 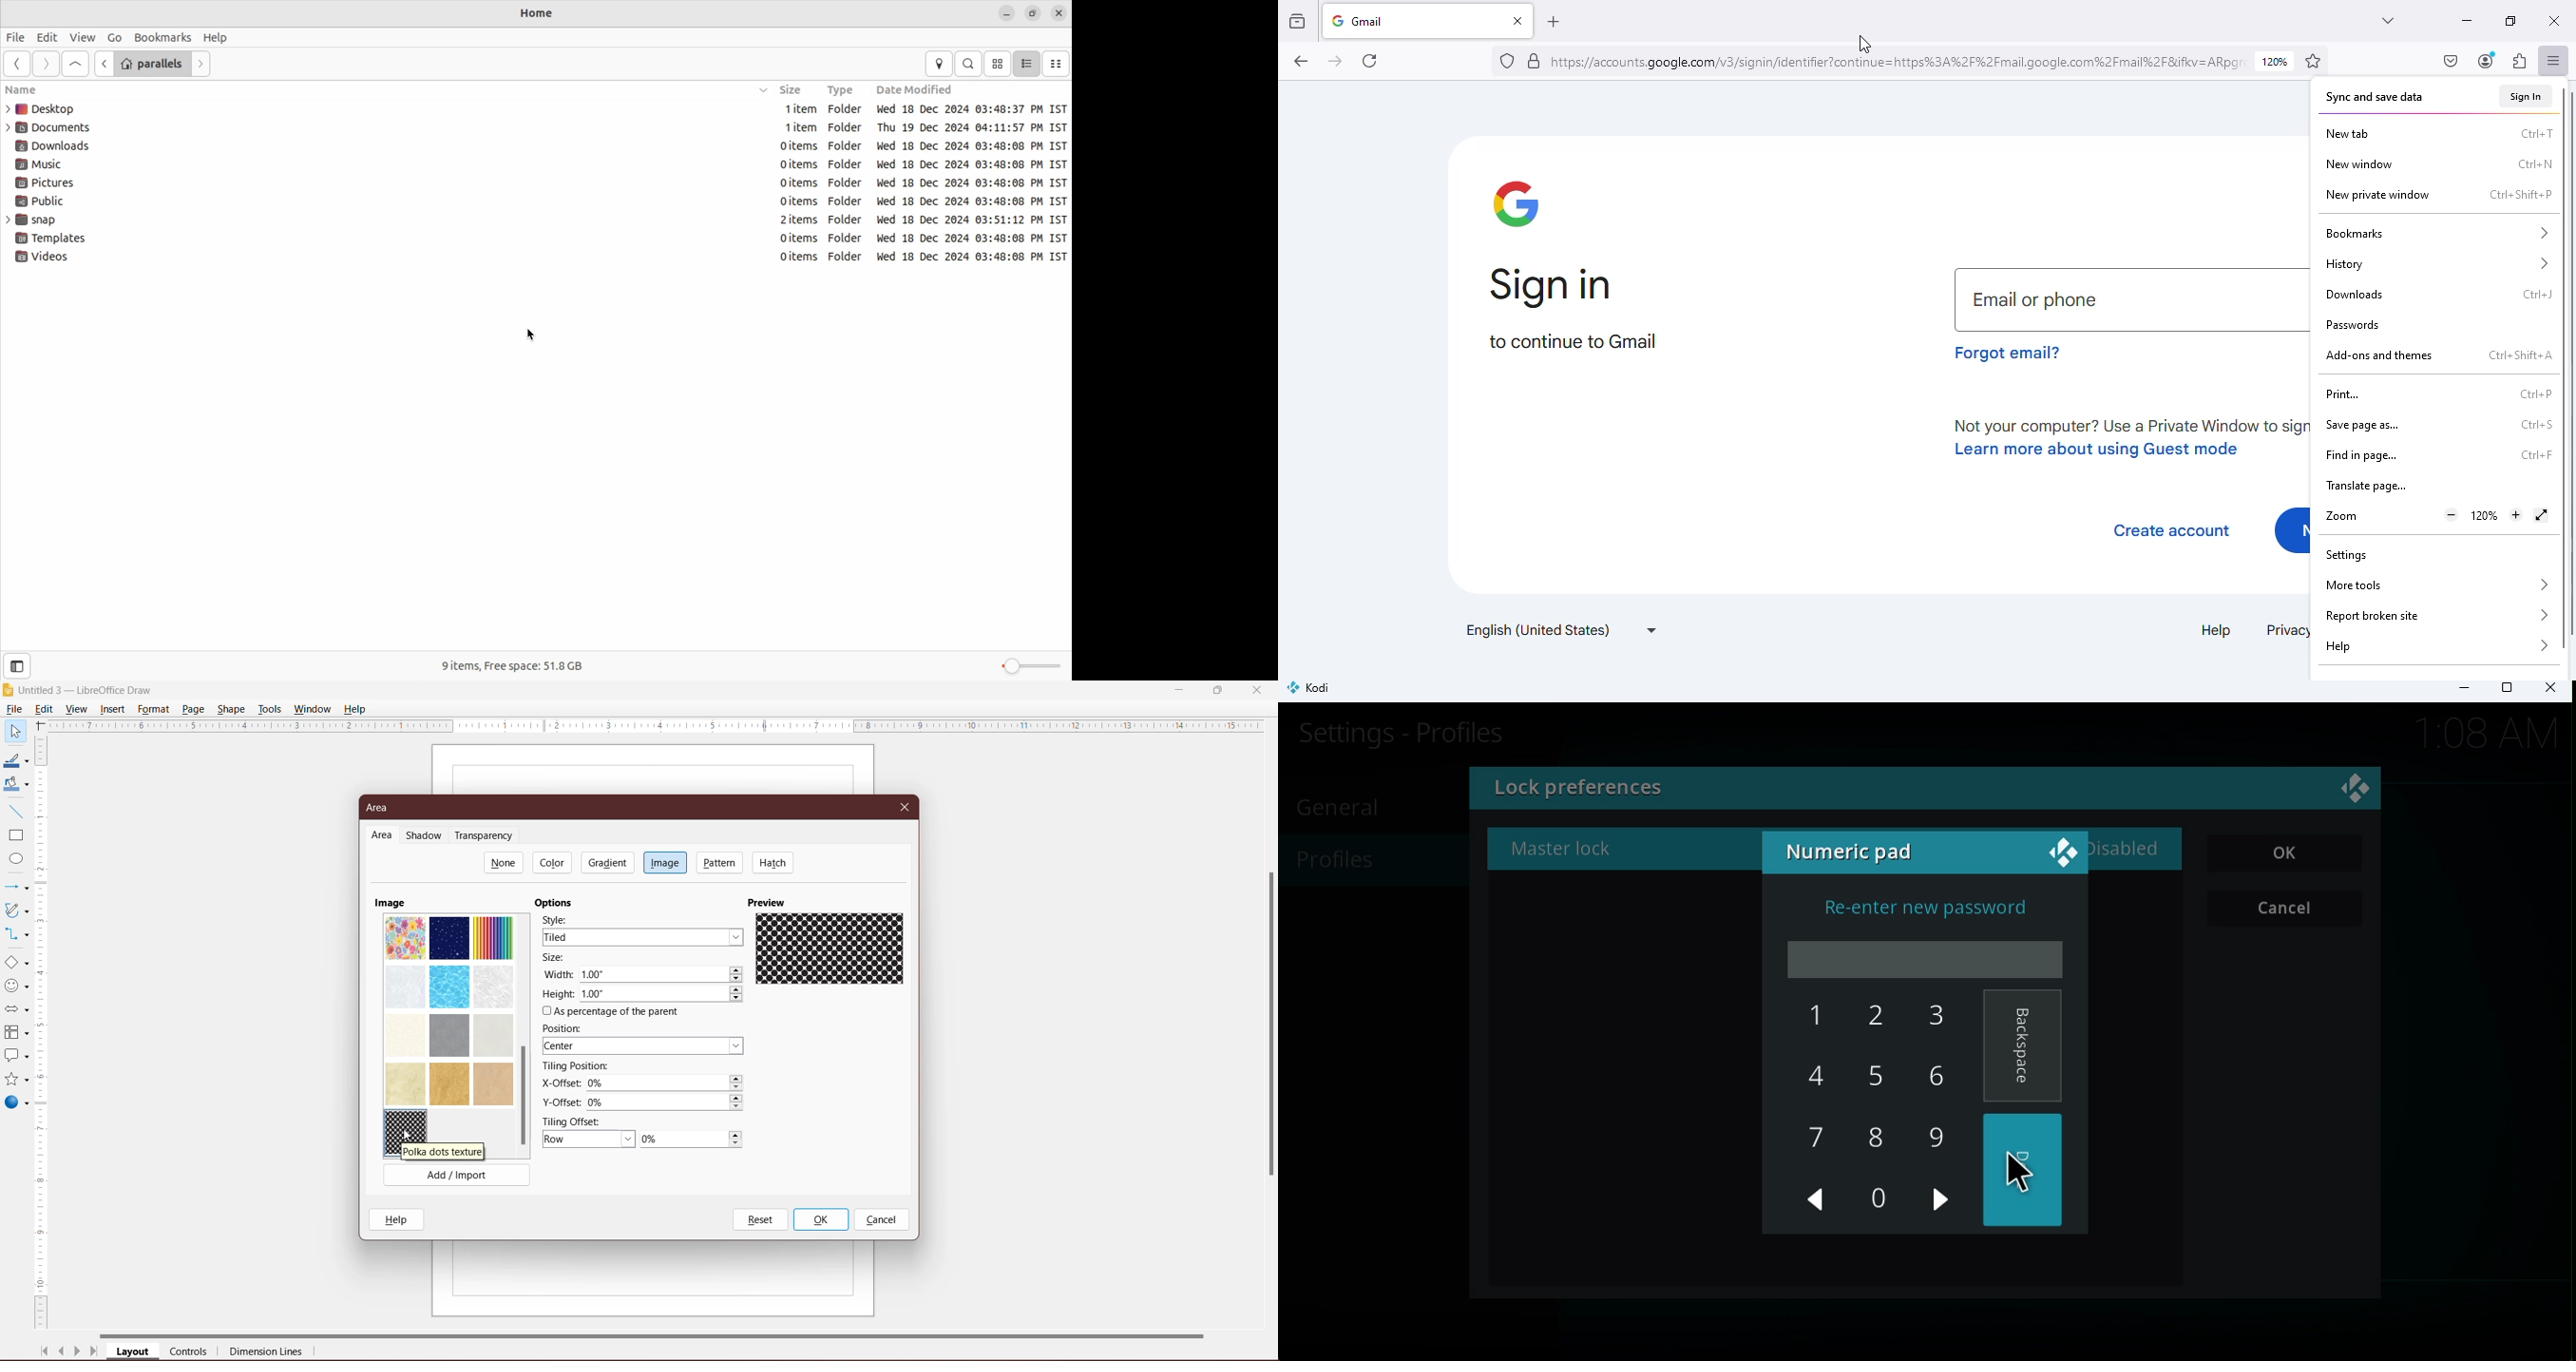 What do you see at coordinates (113, 709) in the screenshot?
I see `Insert` at bounding box center [113, 709].